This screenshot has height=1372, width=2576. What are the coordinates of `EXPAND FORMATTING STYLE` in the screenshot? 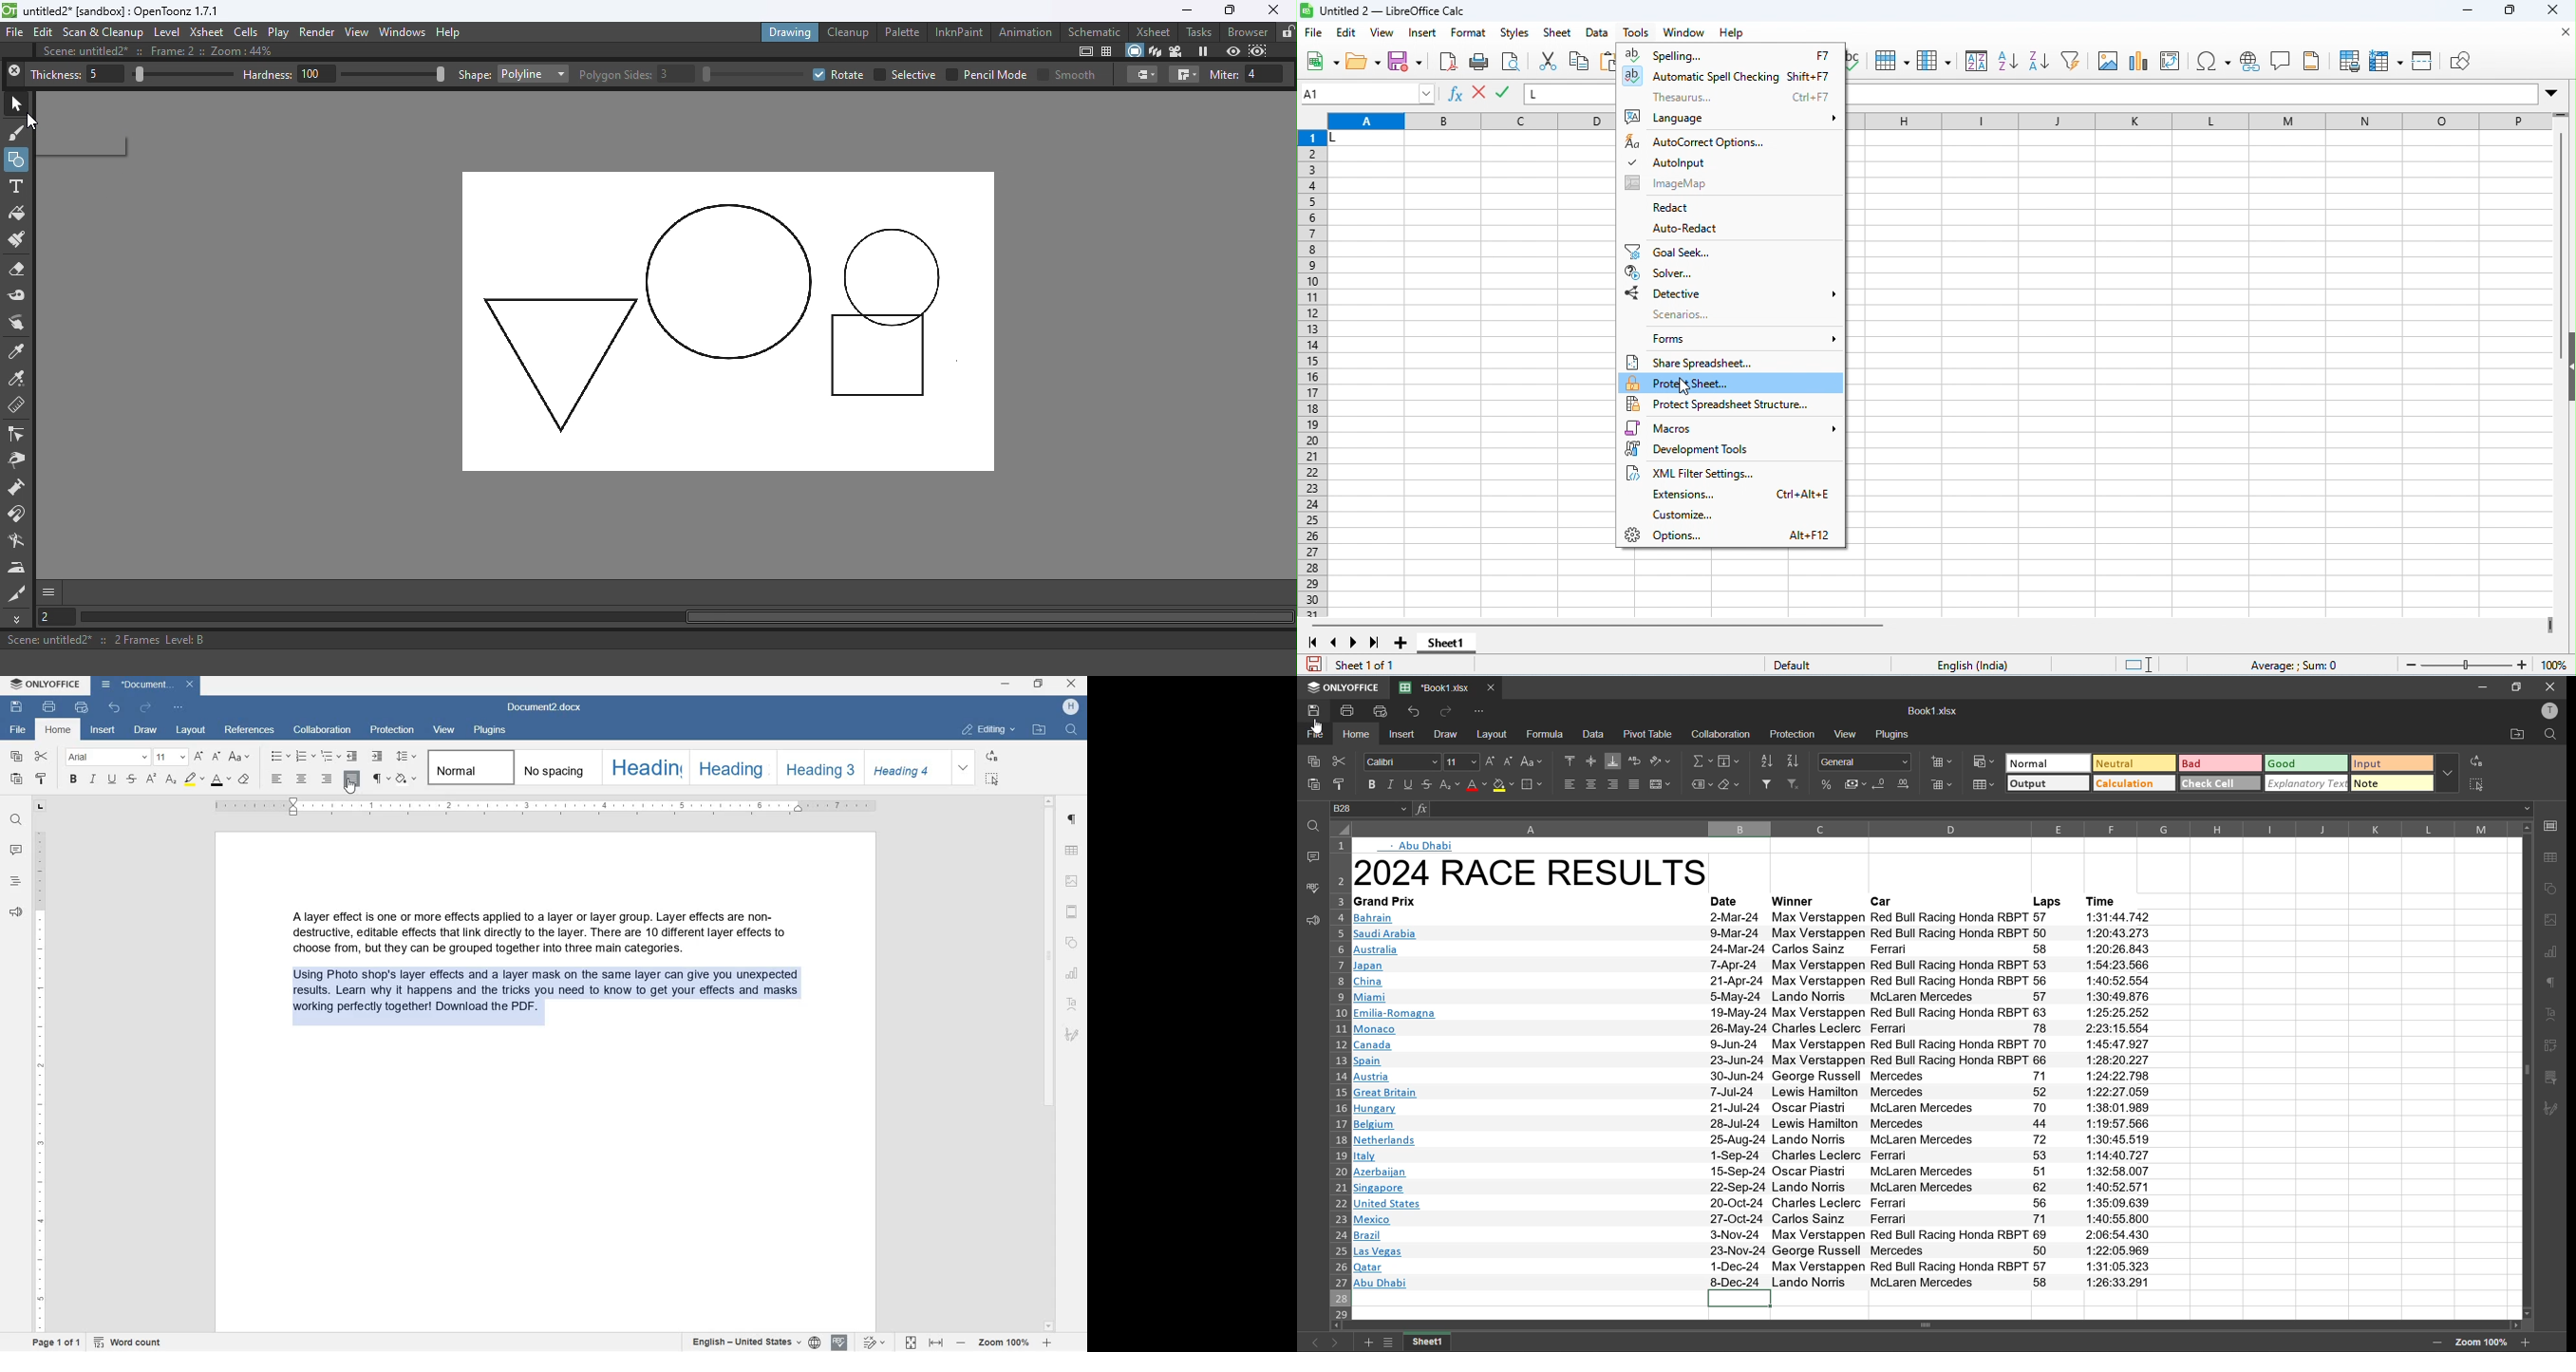 It's located at (965, 768).